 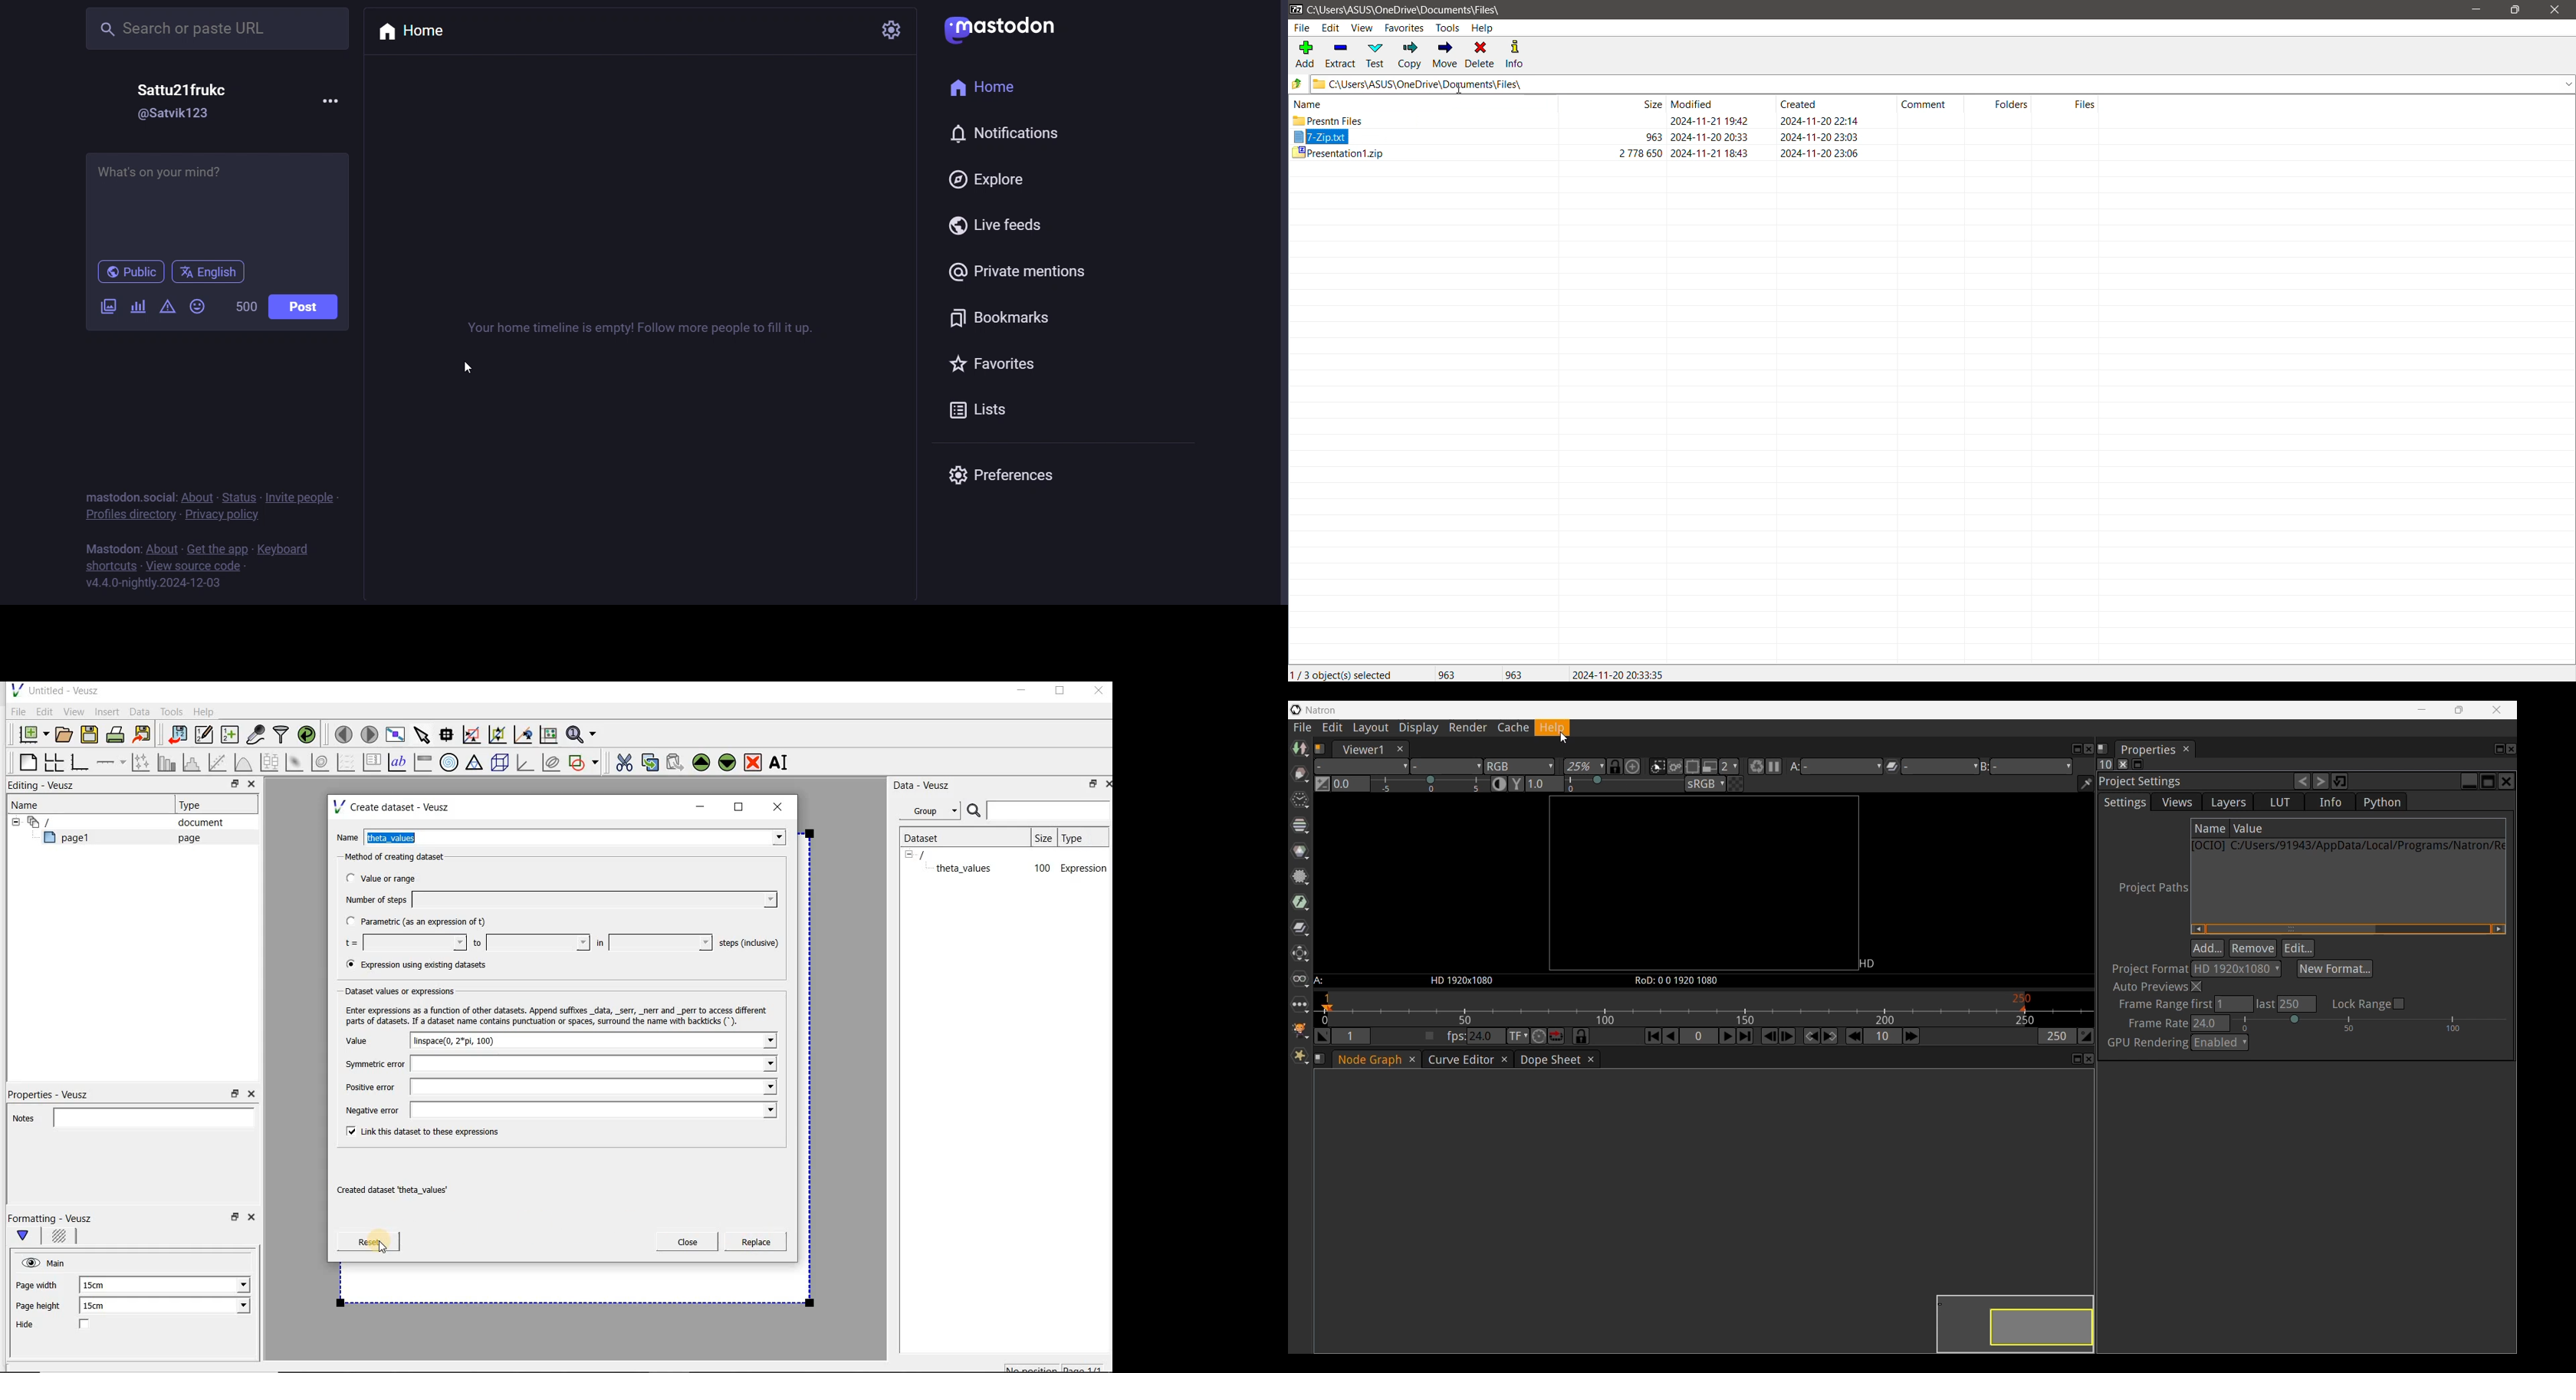 What do you see at coordinates (1447, 673) in the screenshot?
I see `Total Size of selected file(s)` at bounding box center [1447, 673].